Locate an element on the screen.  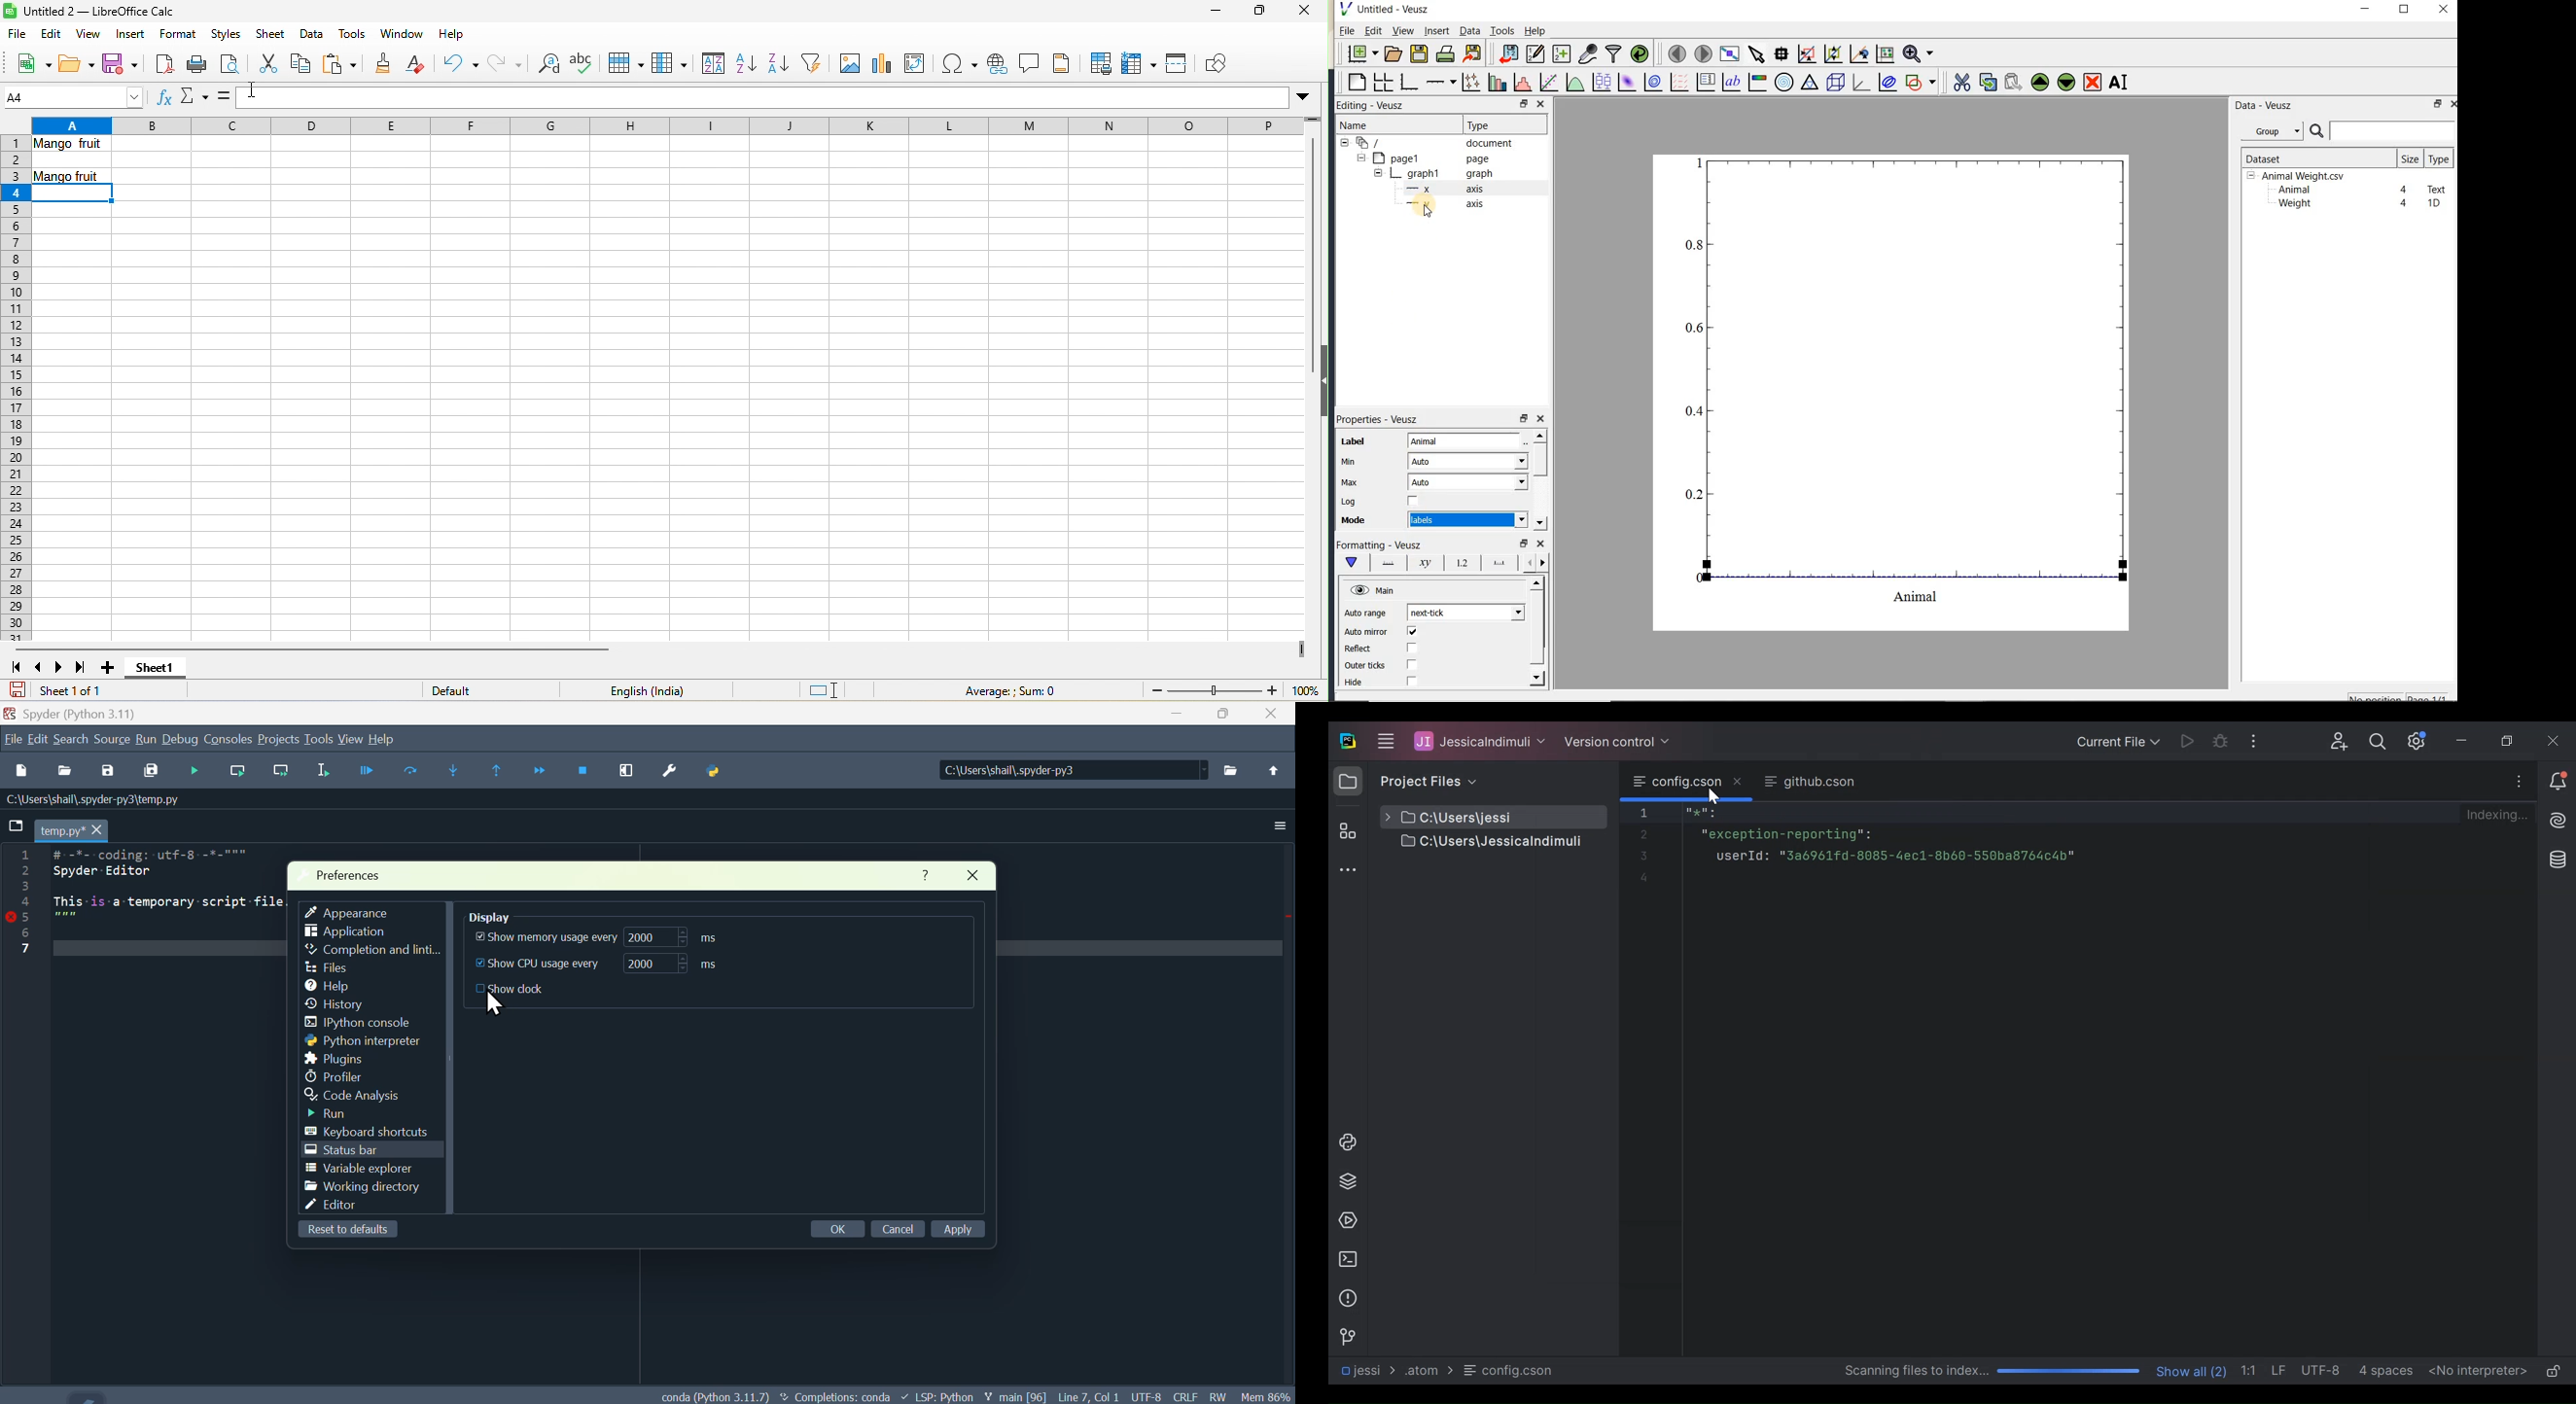
Debug file is located at coordinates (193, 772).